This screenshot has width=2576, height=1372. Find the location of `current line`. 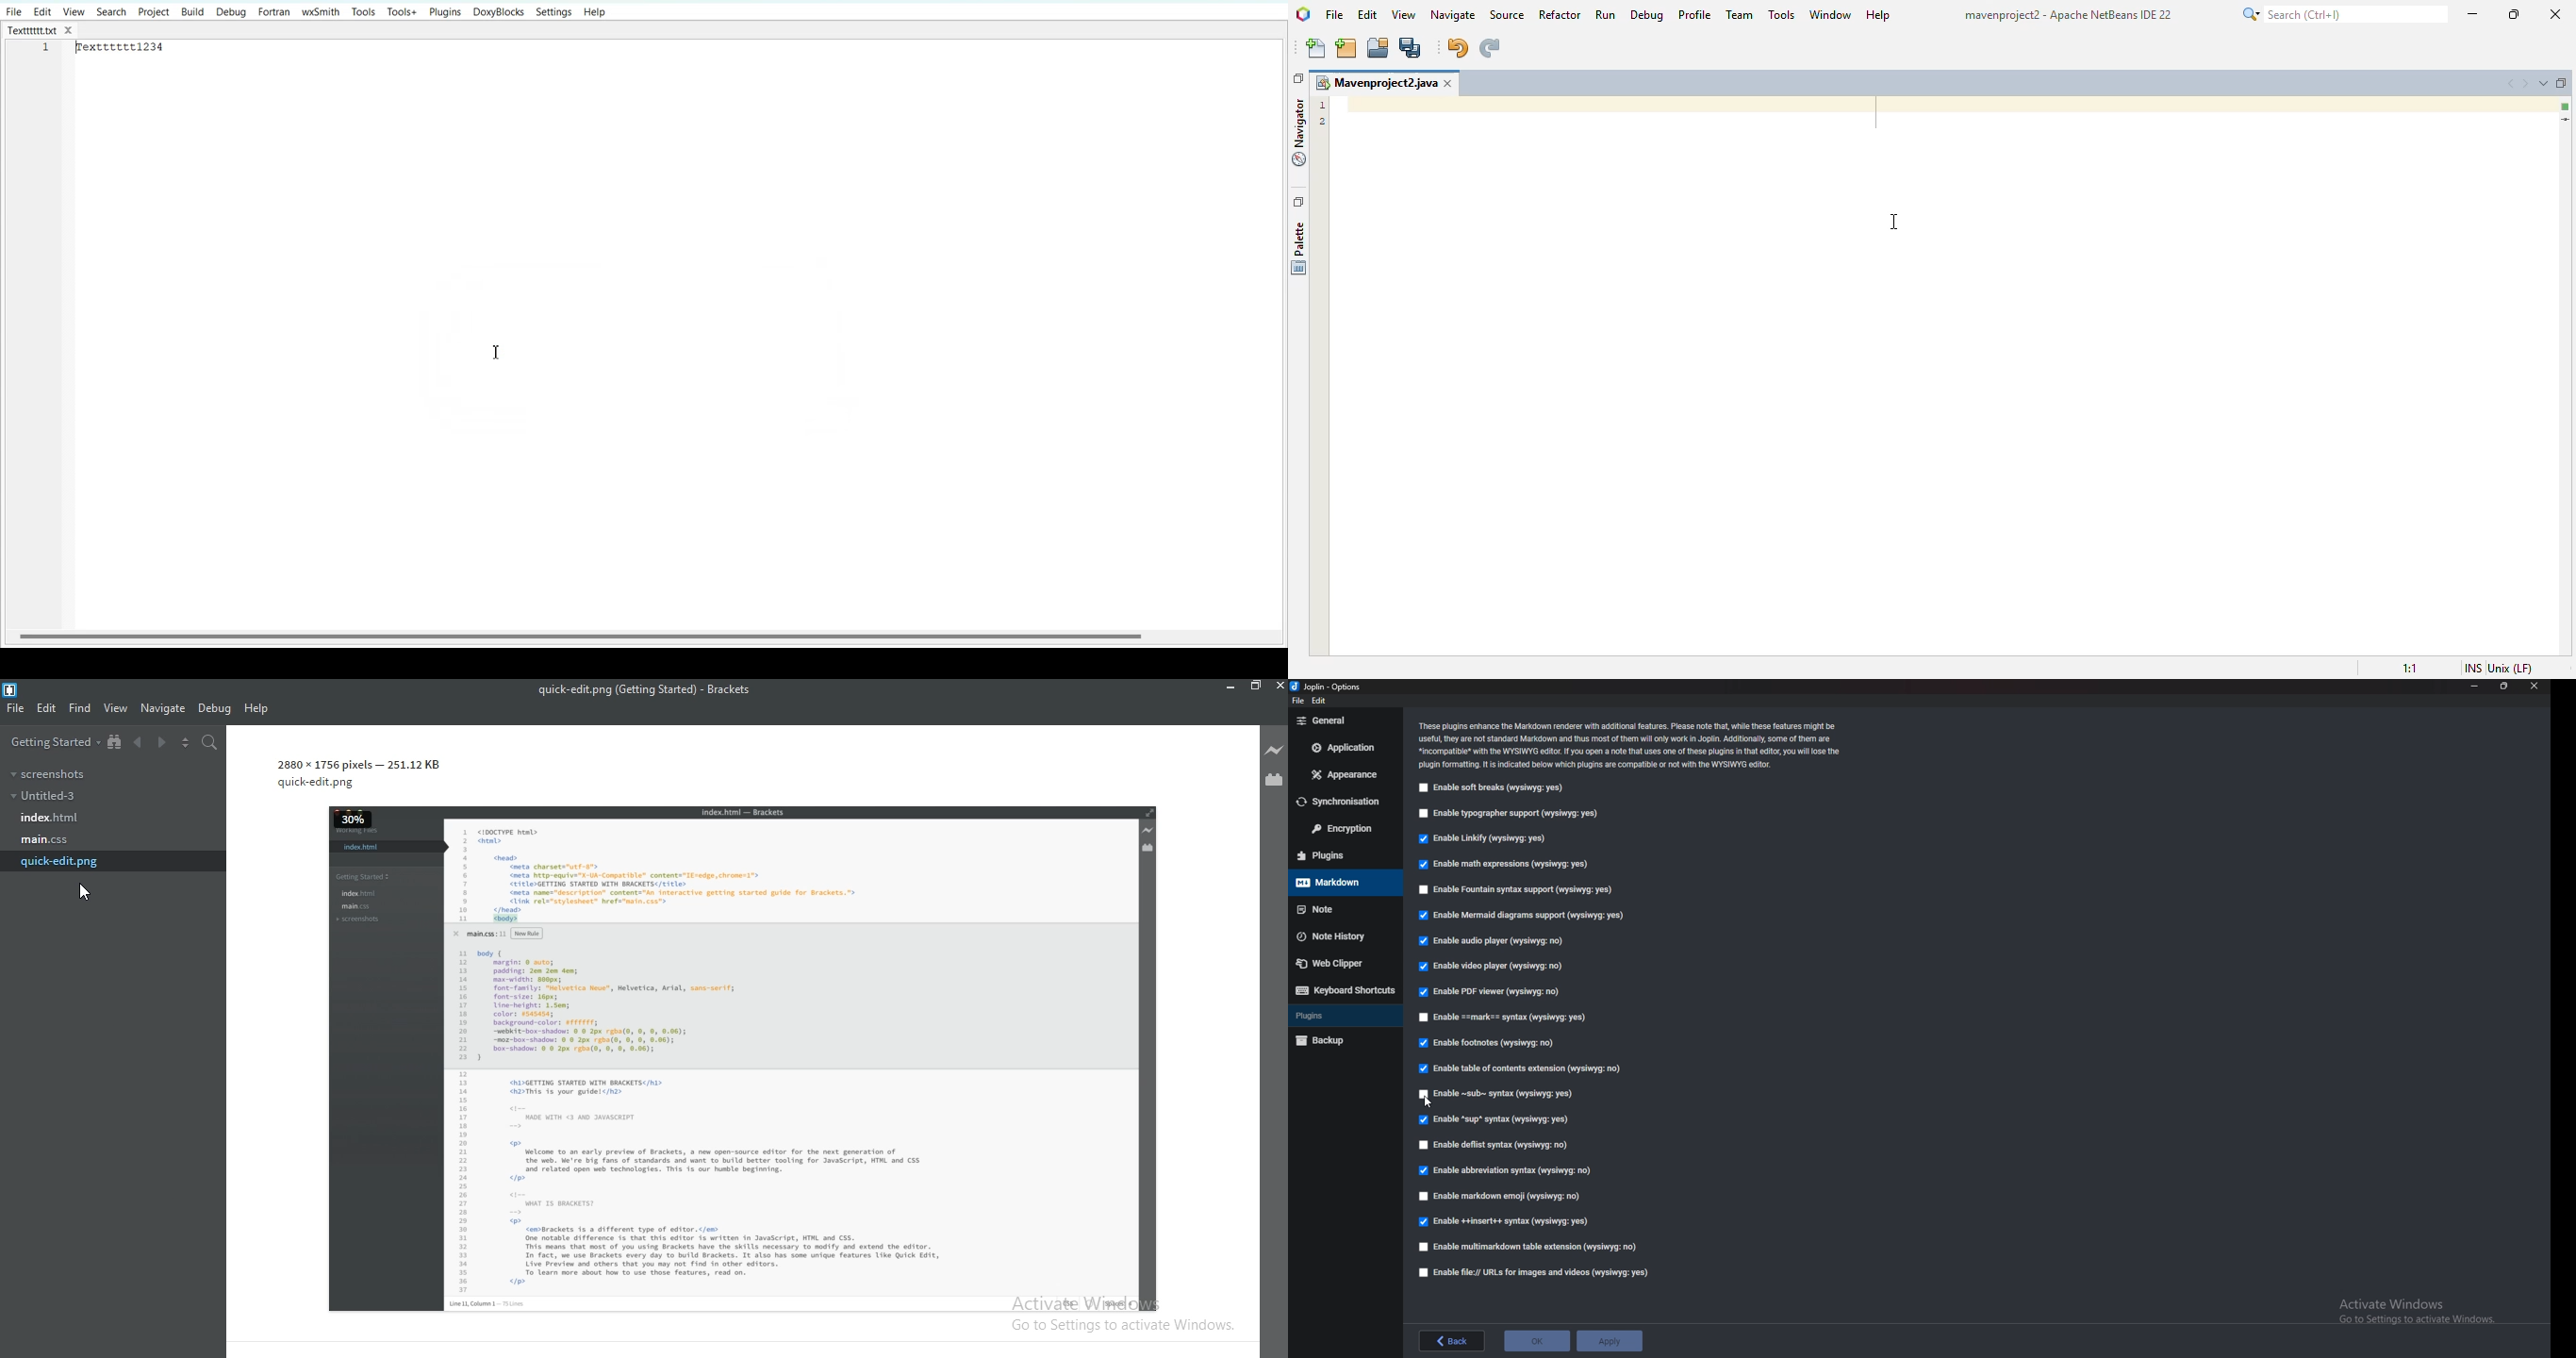

current line is located at coordinates (2566, 121).